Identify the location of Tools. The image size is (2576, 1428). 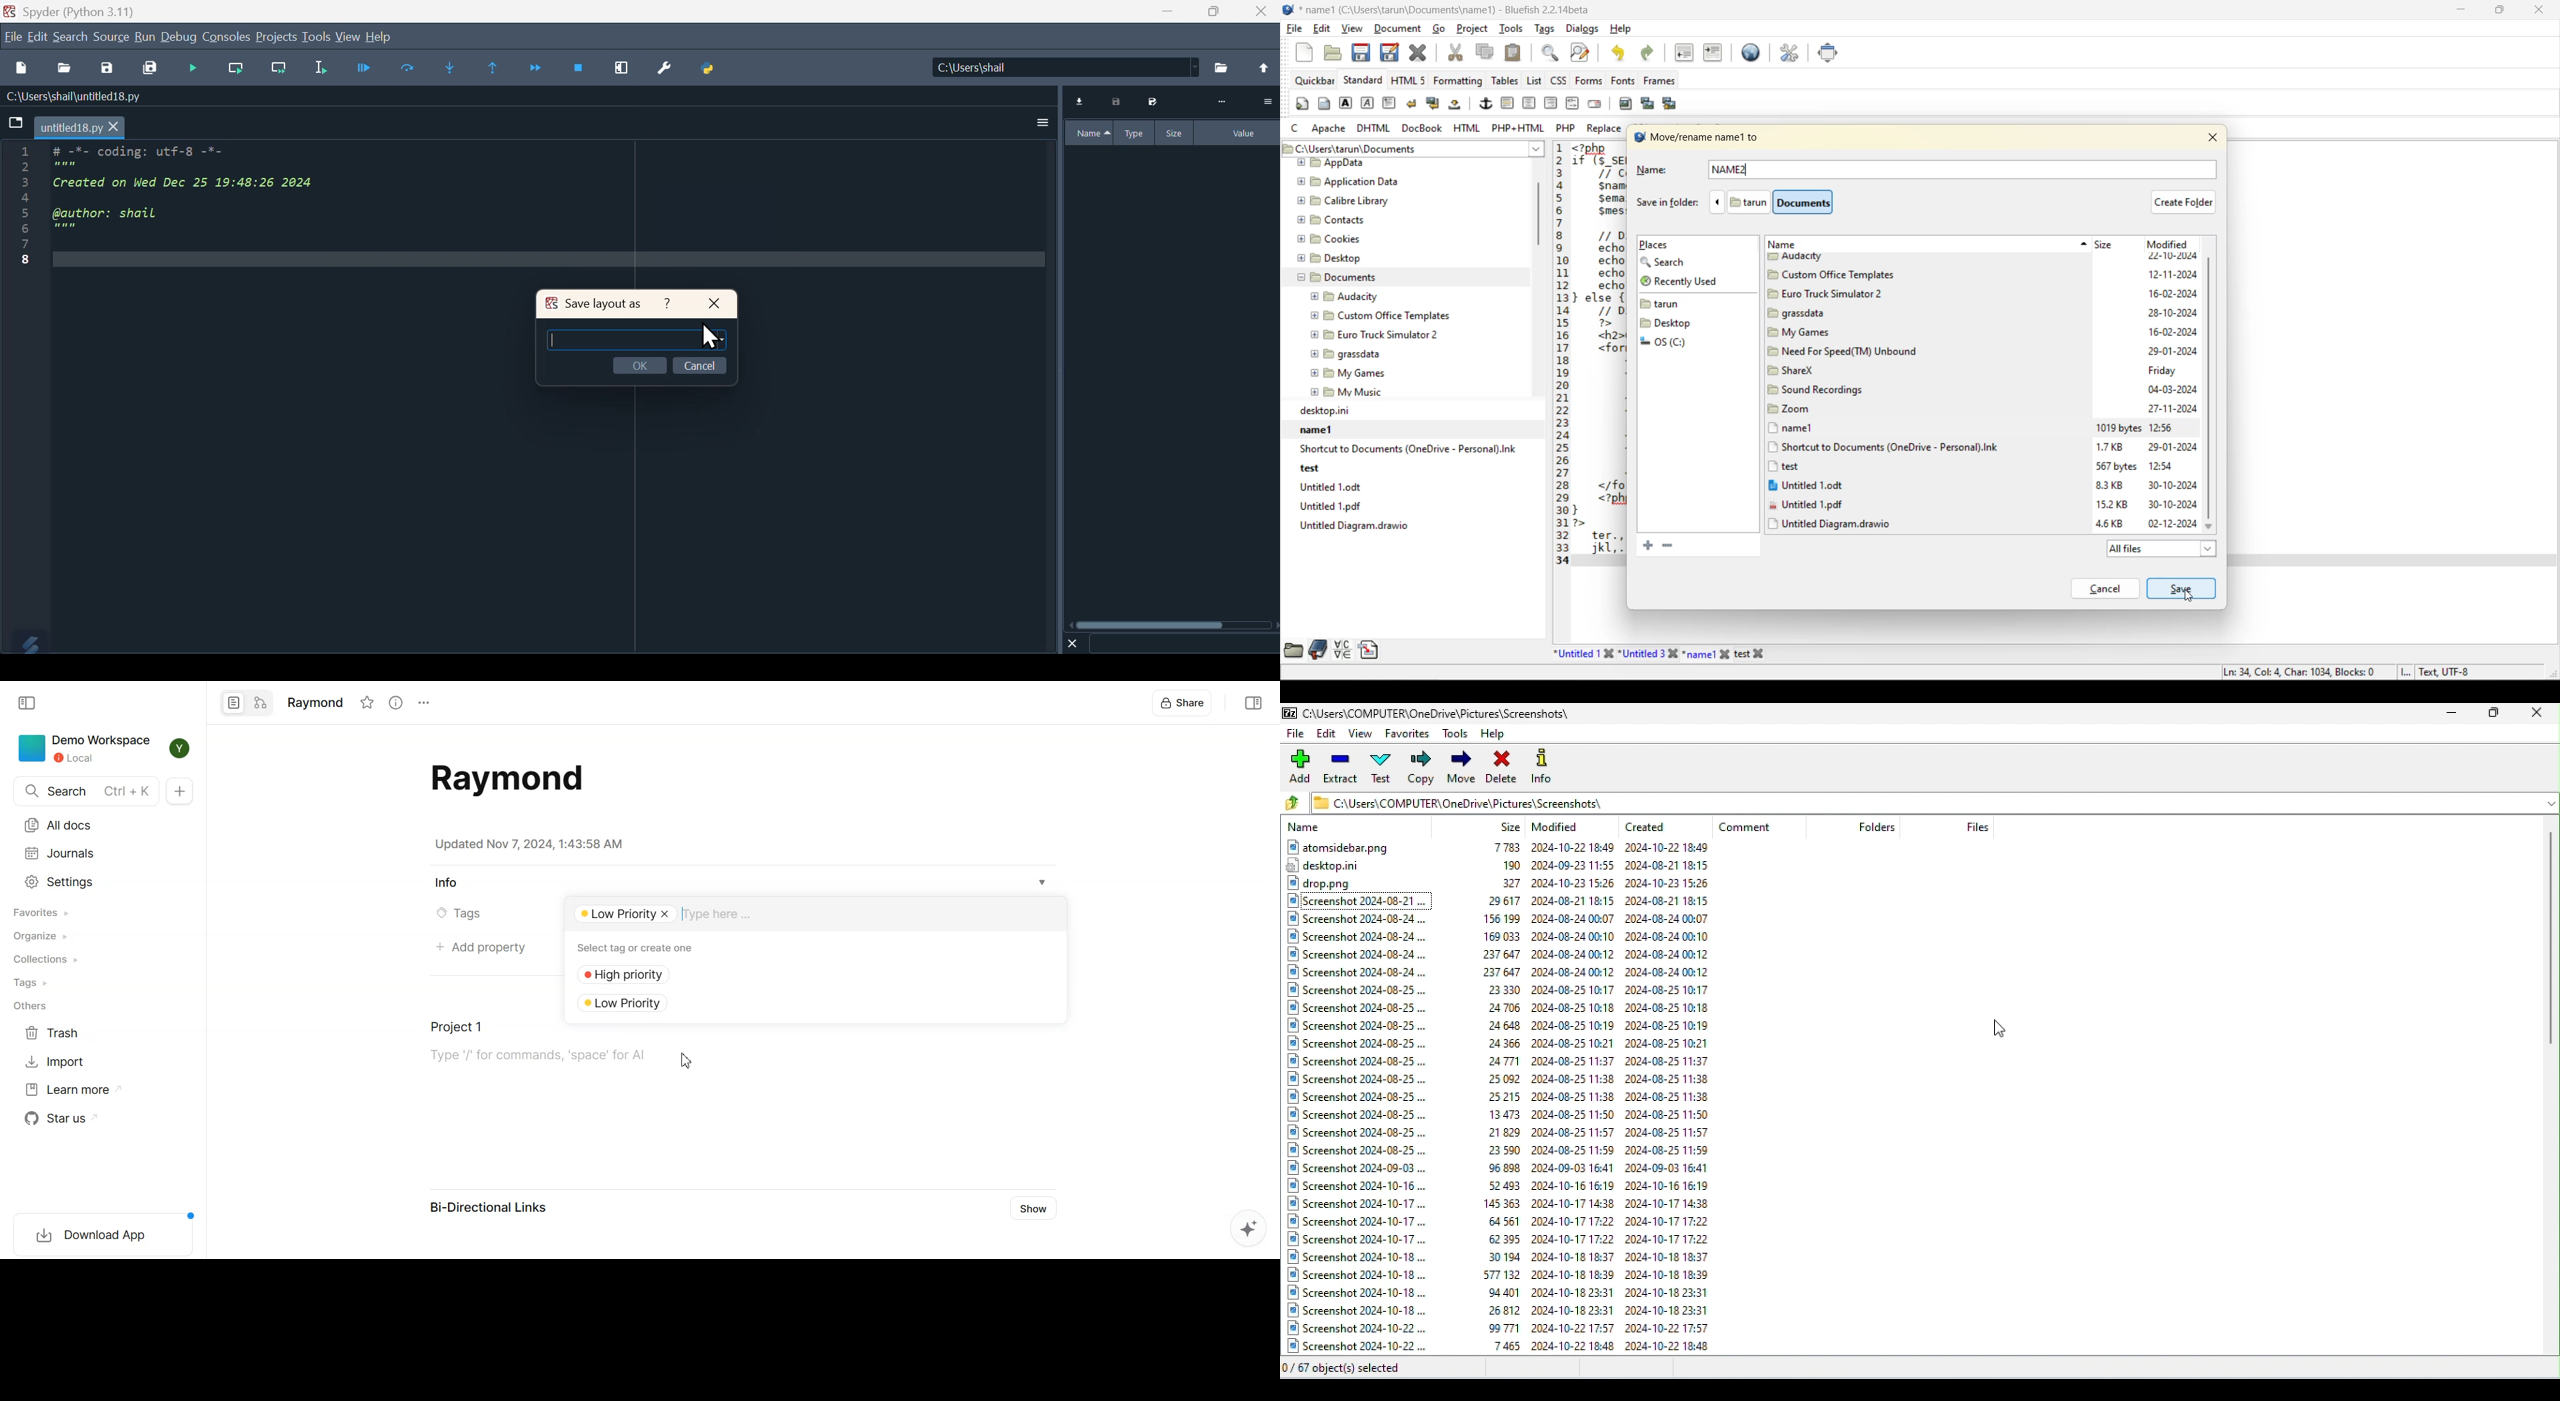
(316, 35).